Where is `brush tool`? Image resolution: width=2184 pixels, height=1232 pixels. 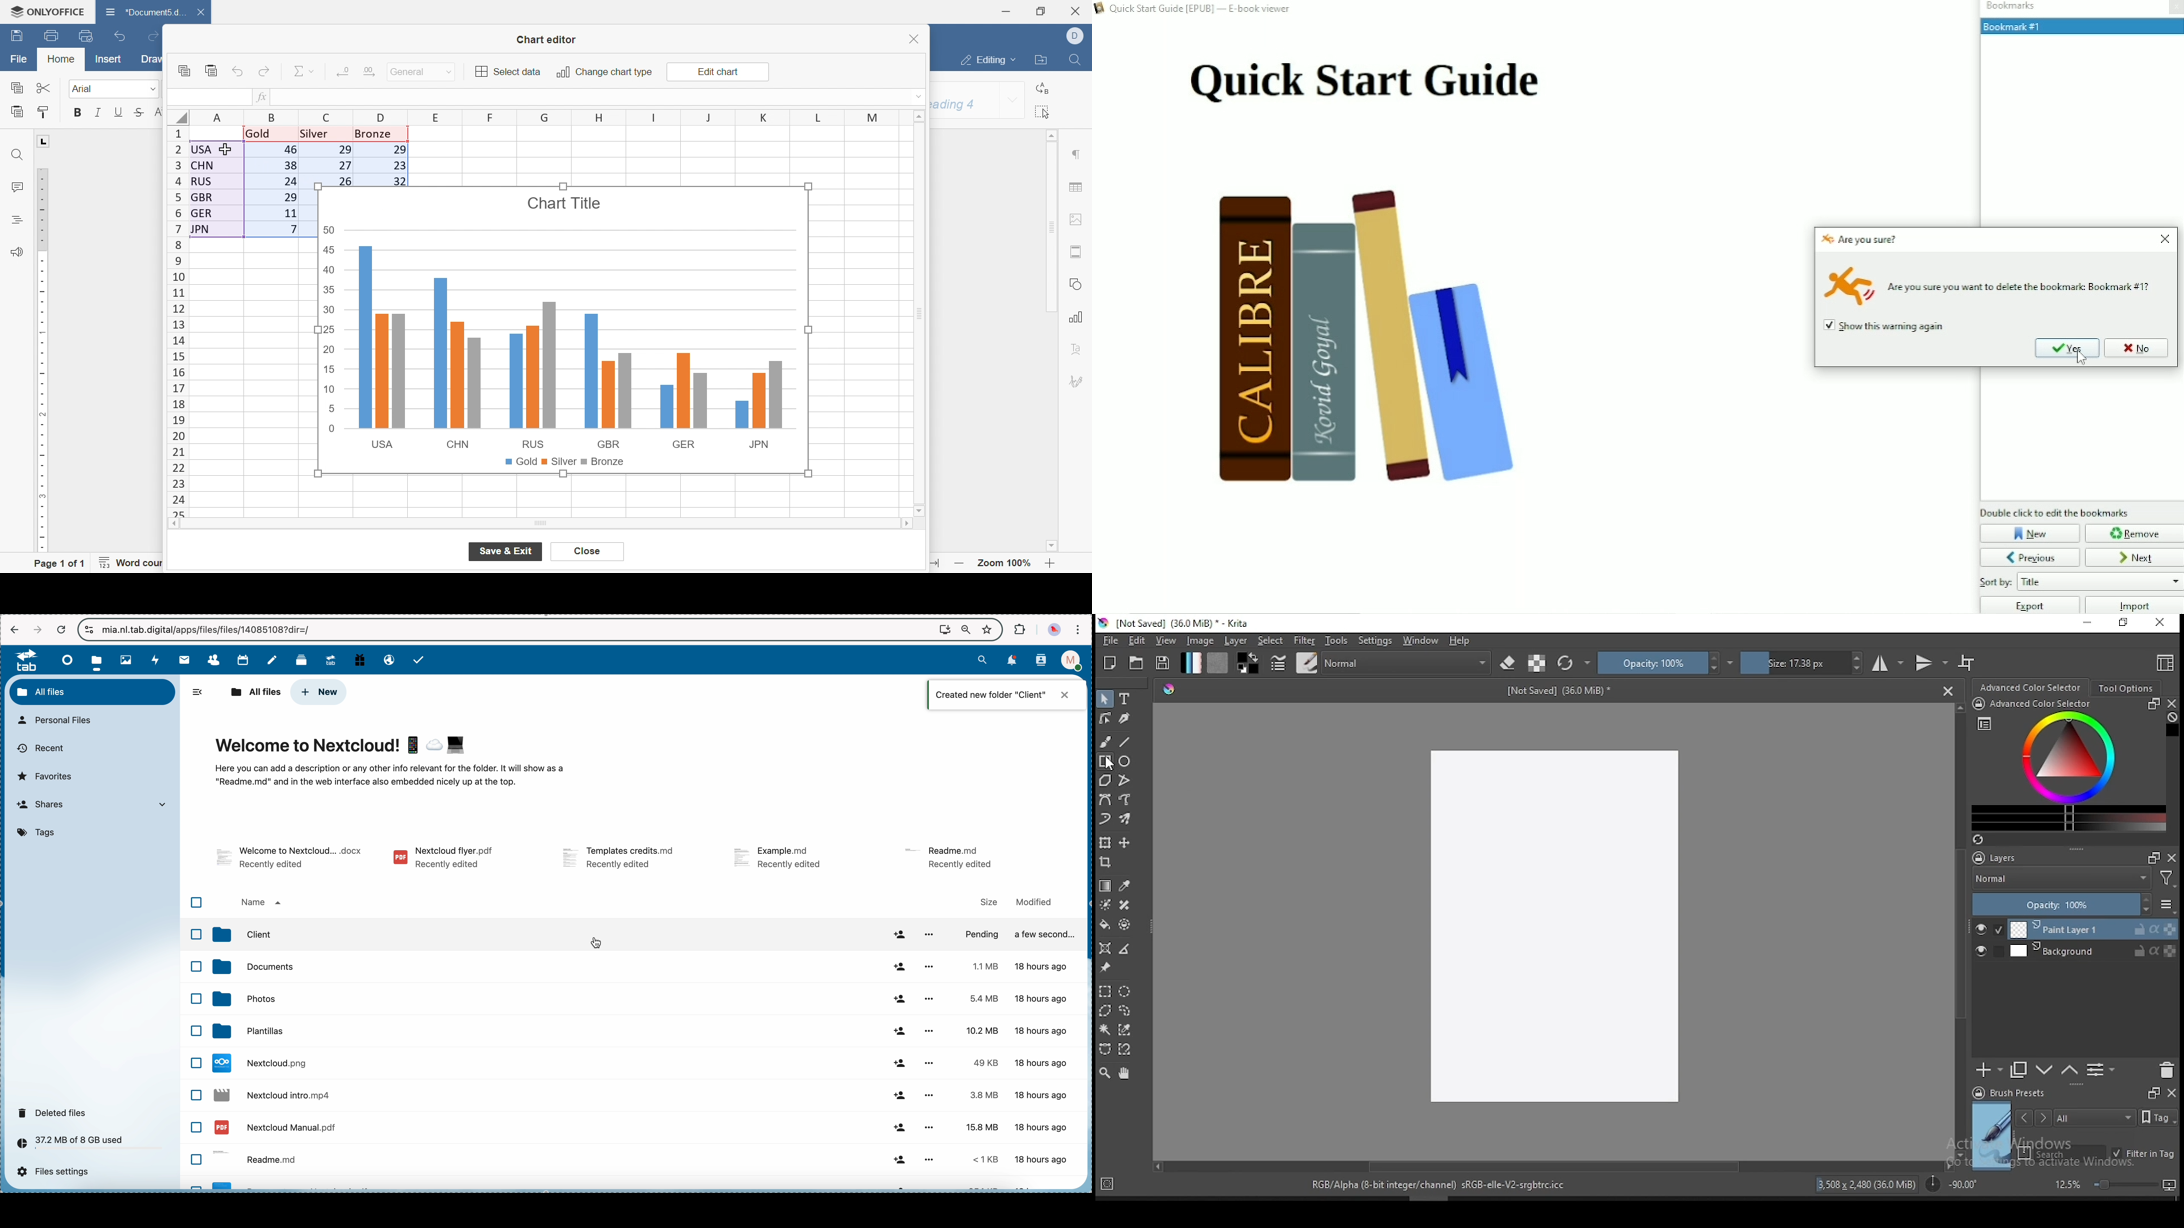
brush tool is located at coordinates (1106, 741).